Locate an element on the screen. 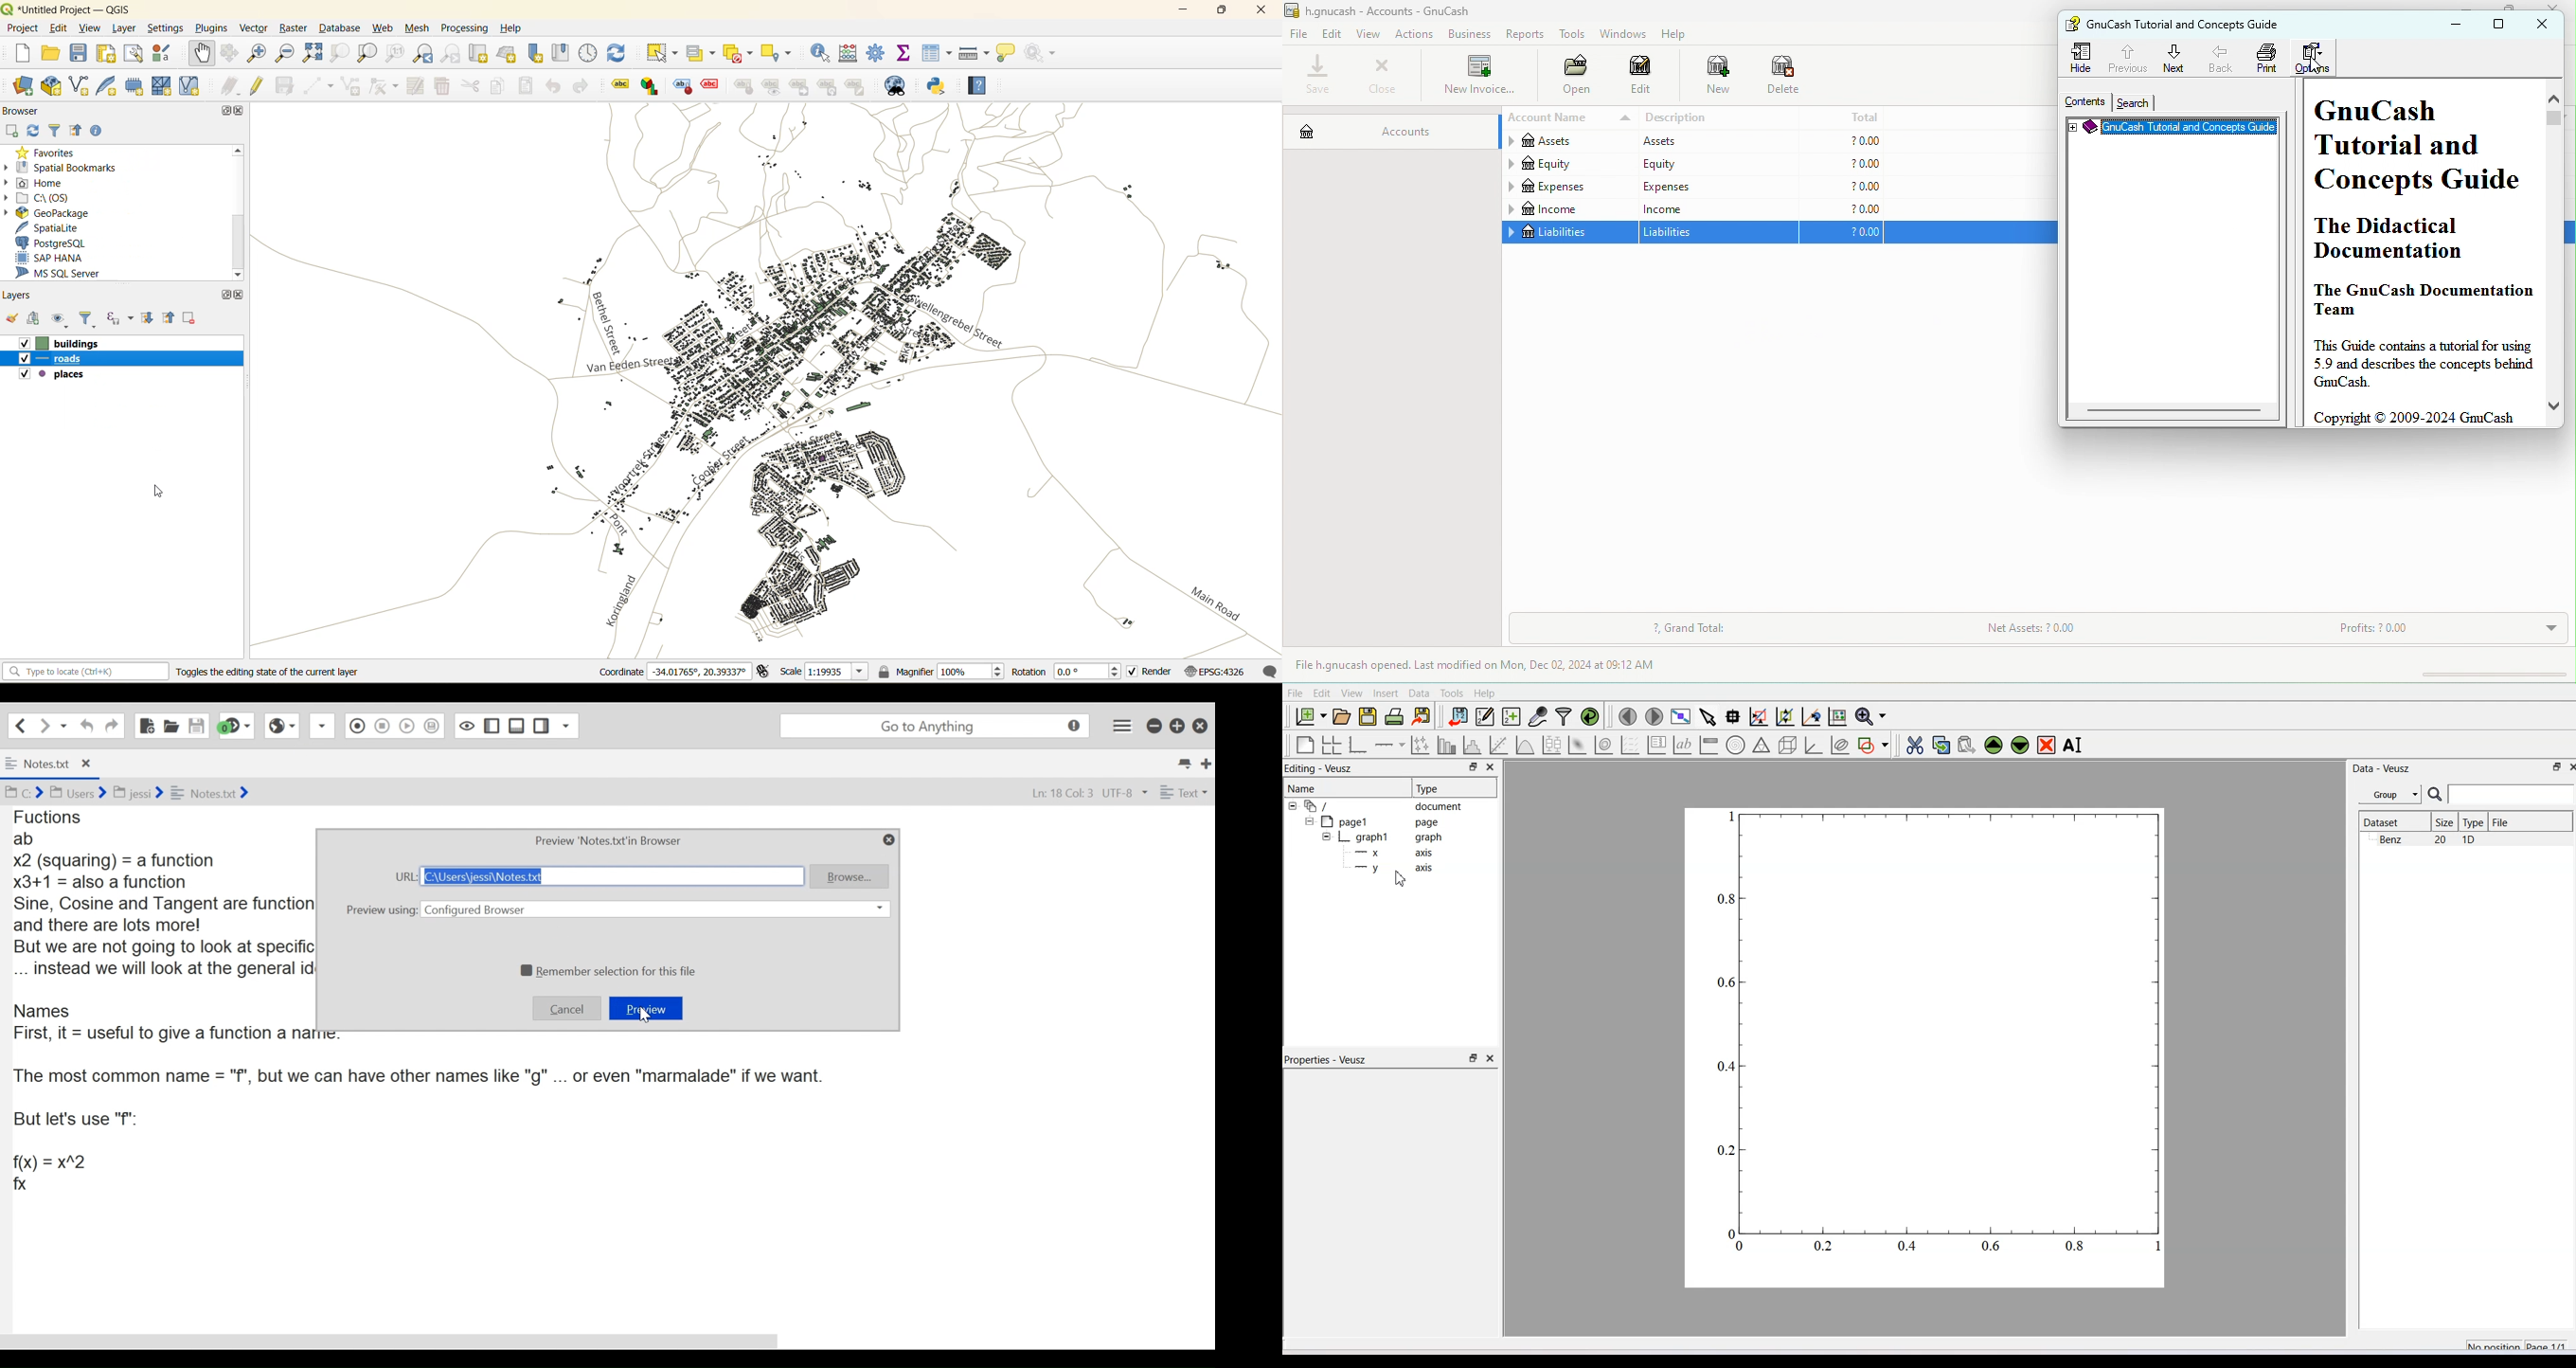 Image resolution: width=2576 pixels, height=1372 pixels. Close is located at coordinates (1491, 1059).